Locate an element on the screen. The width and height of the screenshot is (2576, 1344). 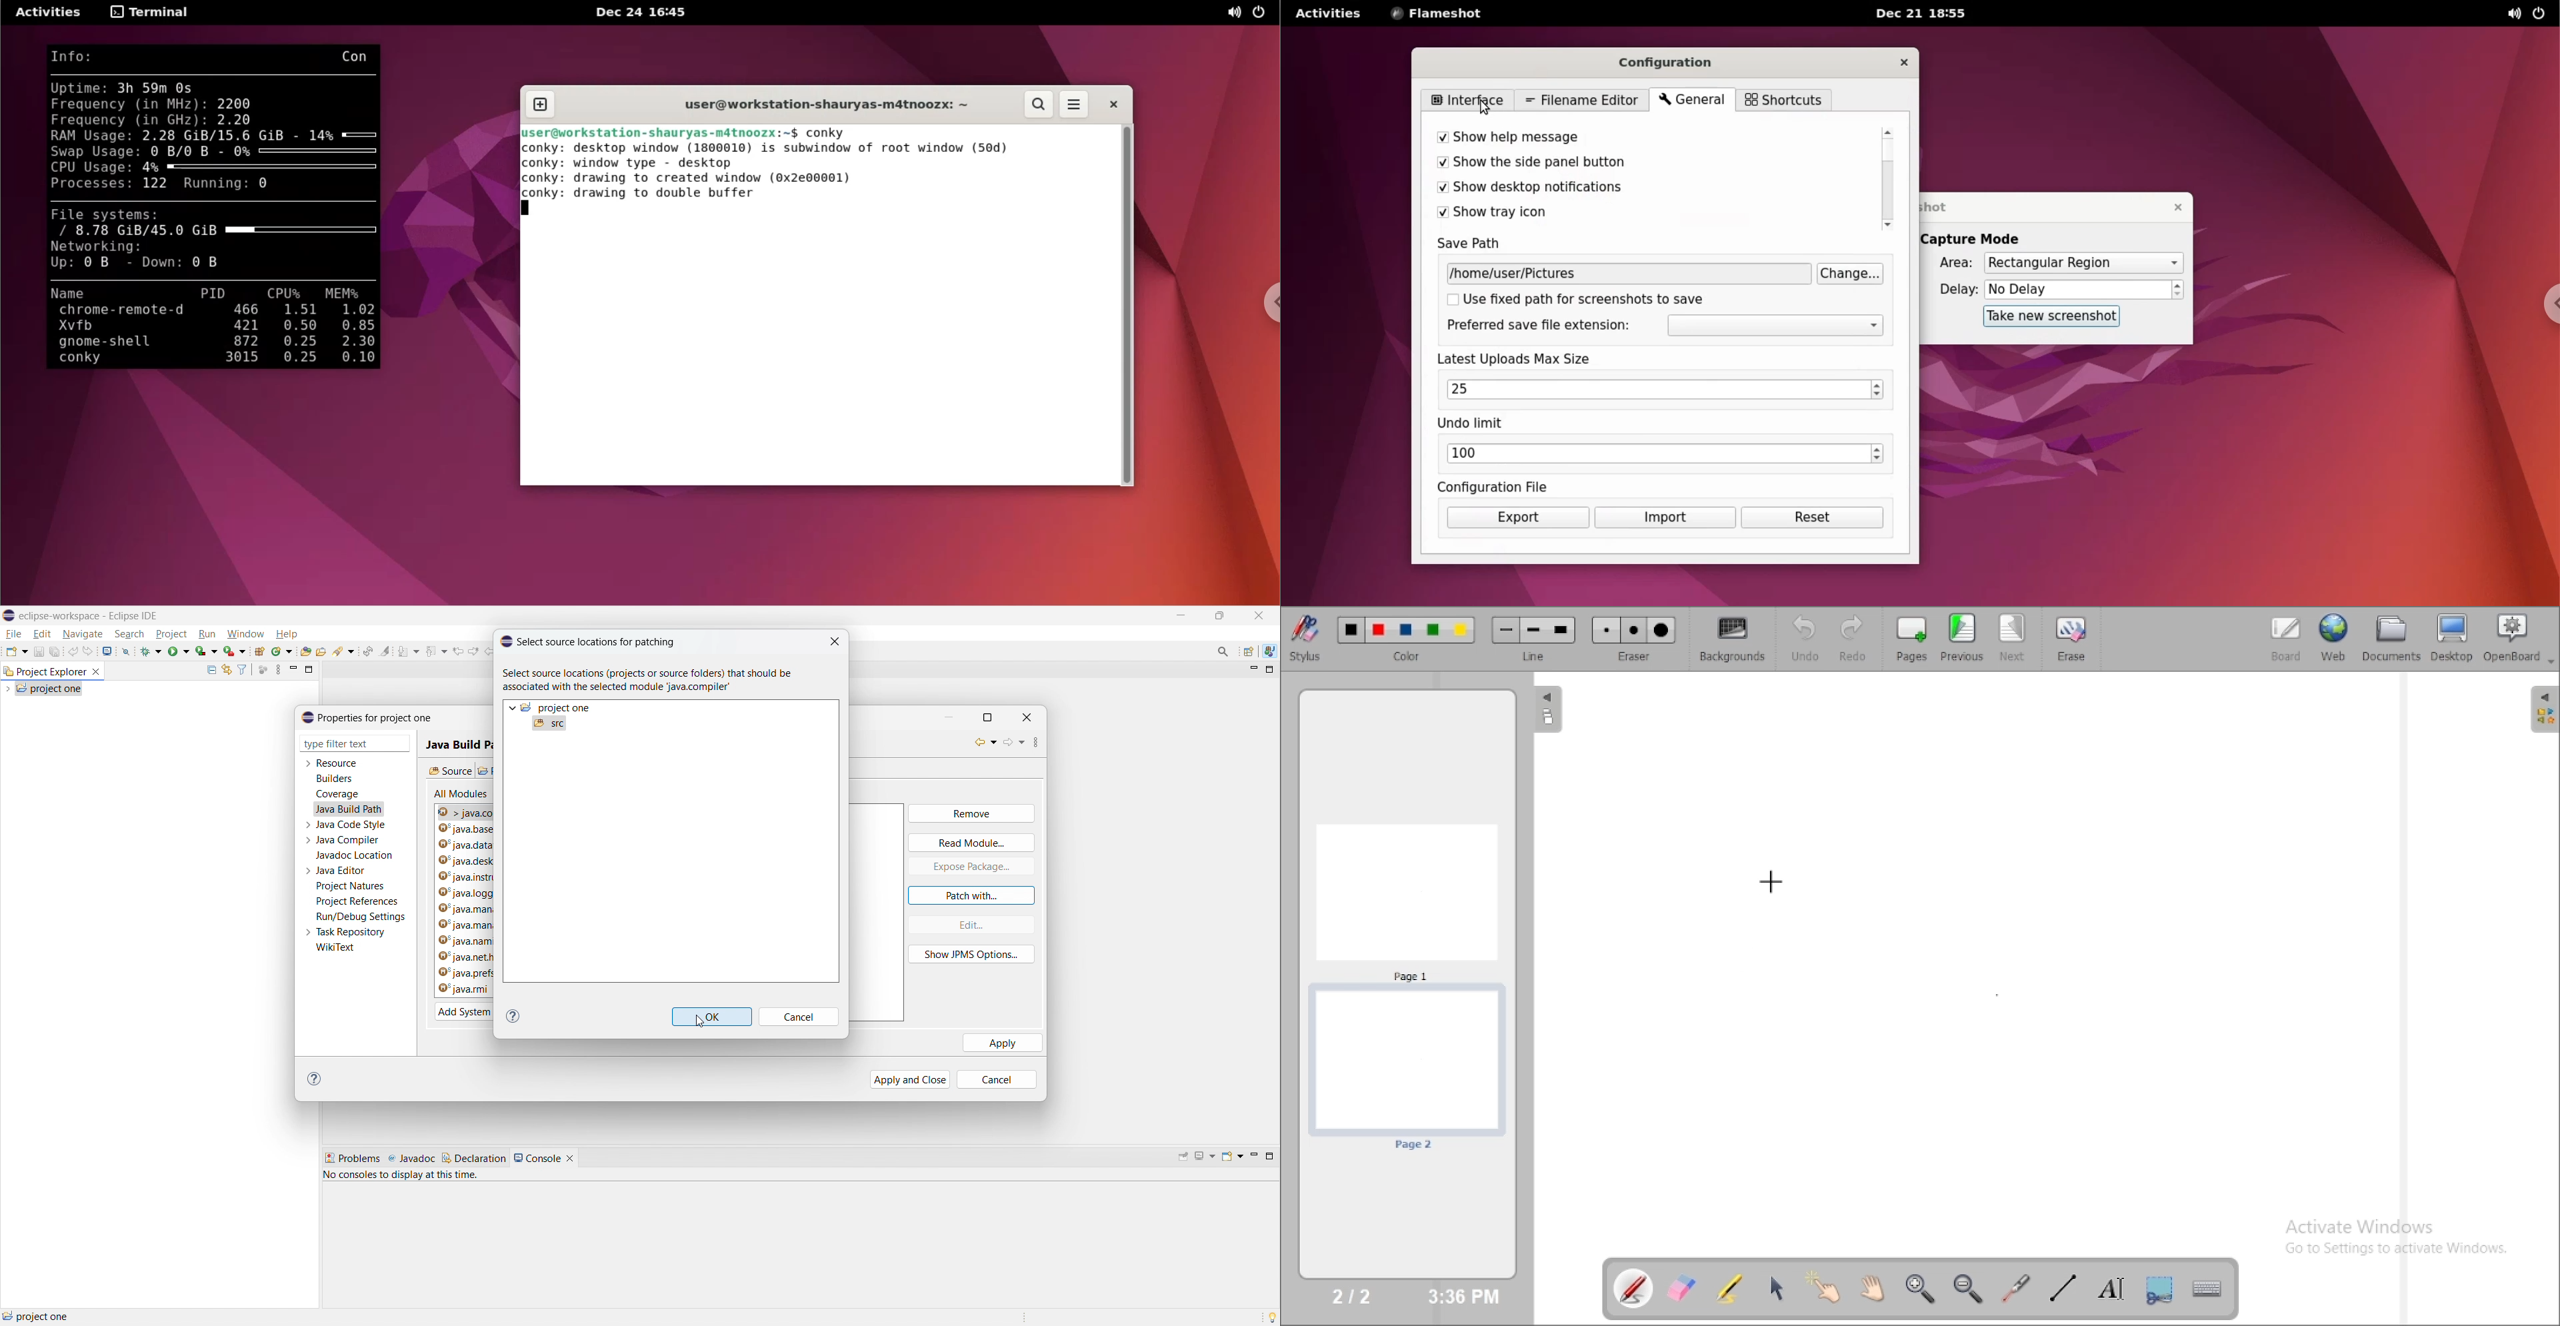
eclipse-workspace - Eclipse IDE is located at coordinates (89, 616).